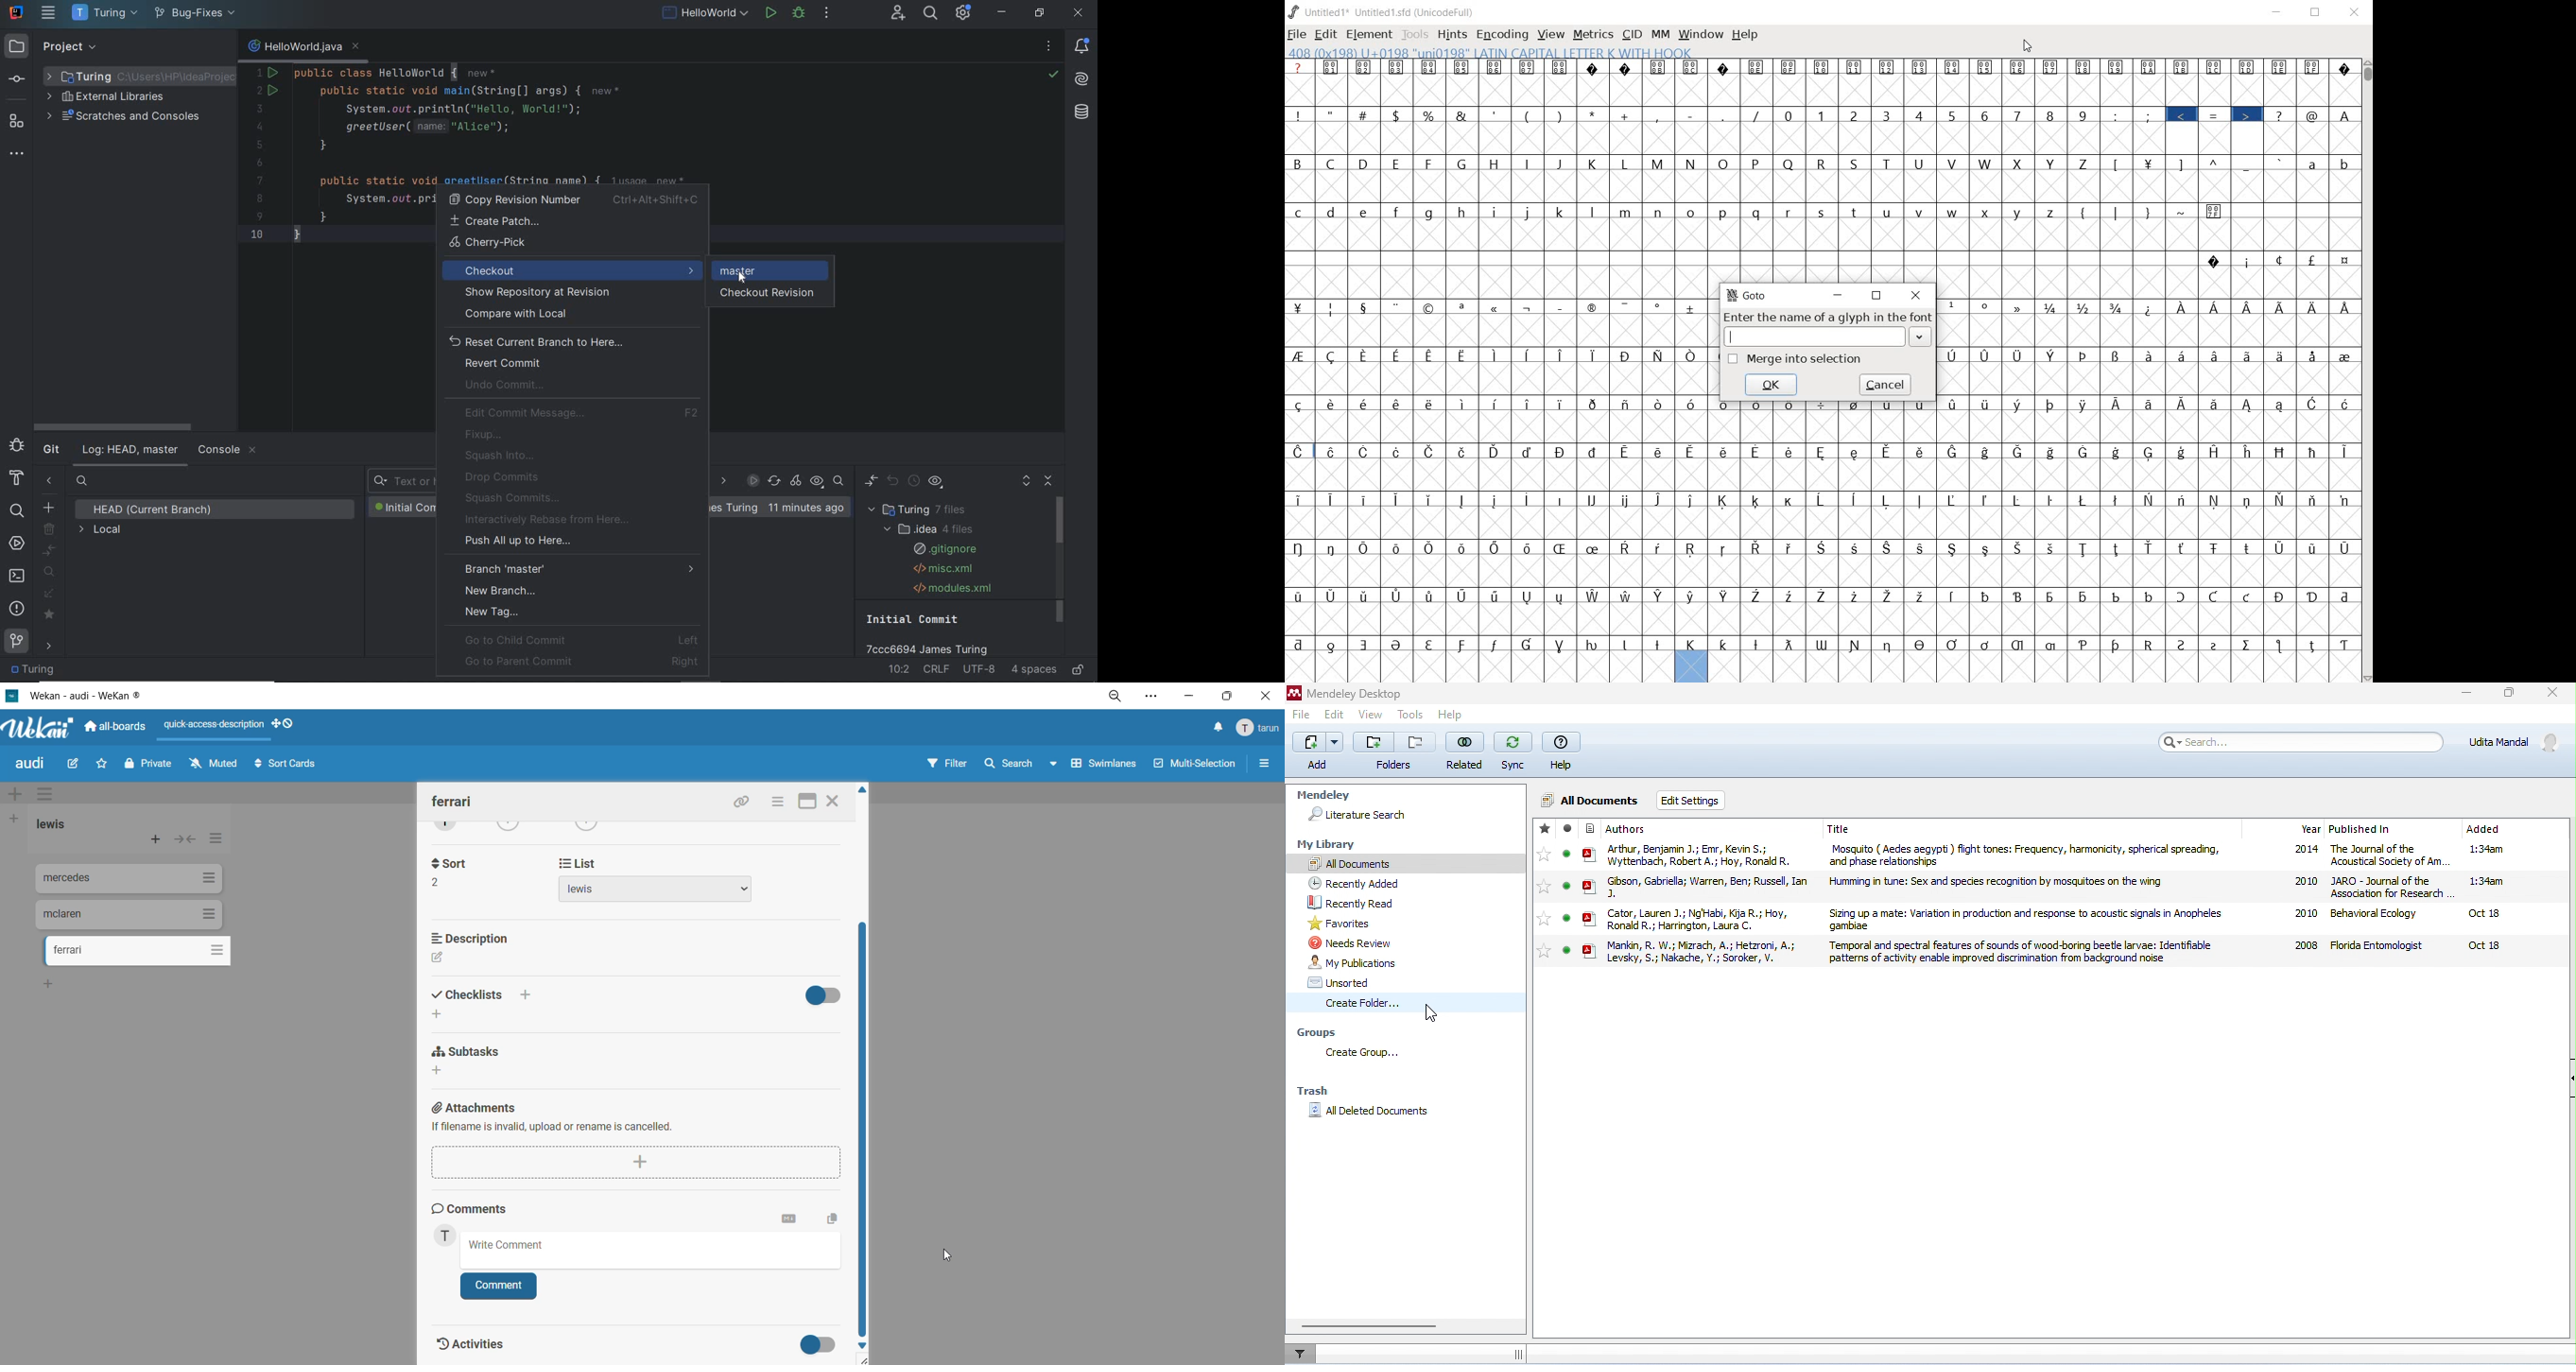 The image size is (2576, 1372). Describe the element at coordinates (2484, 831) in the screenshot. I see `added` at that location.